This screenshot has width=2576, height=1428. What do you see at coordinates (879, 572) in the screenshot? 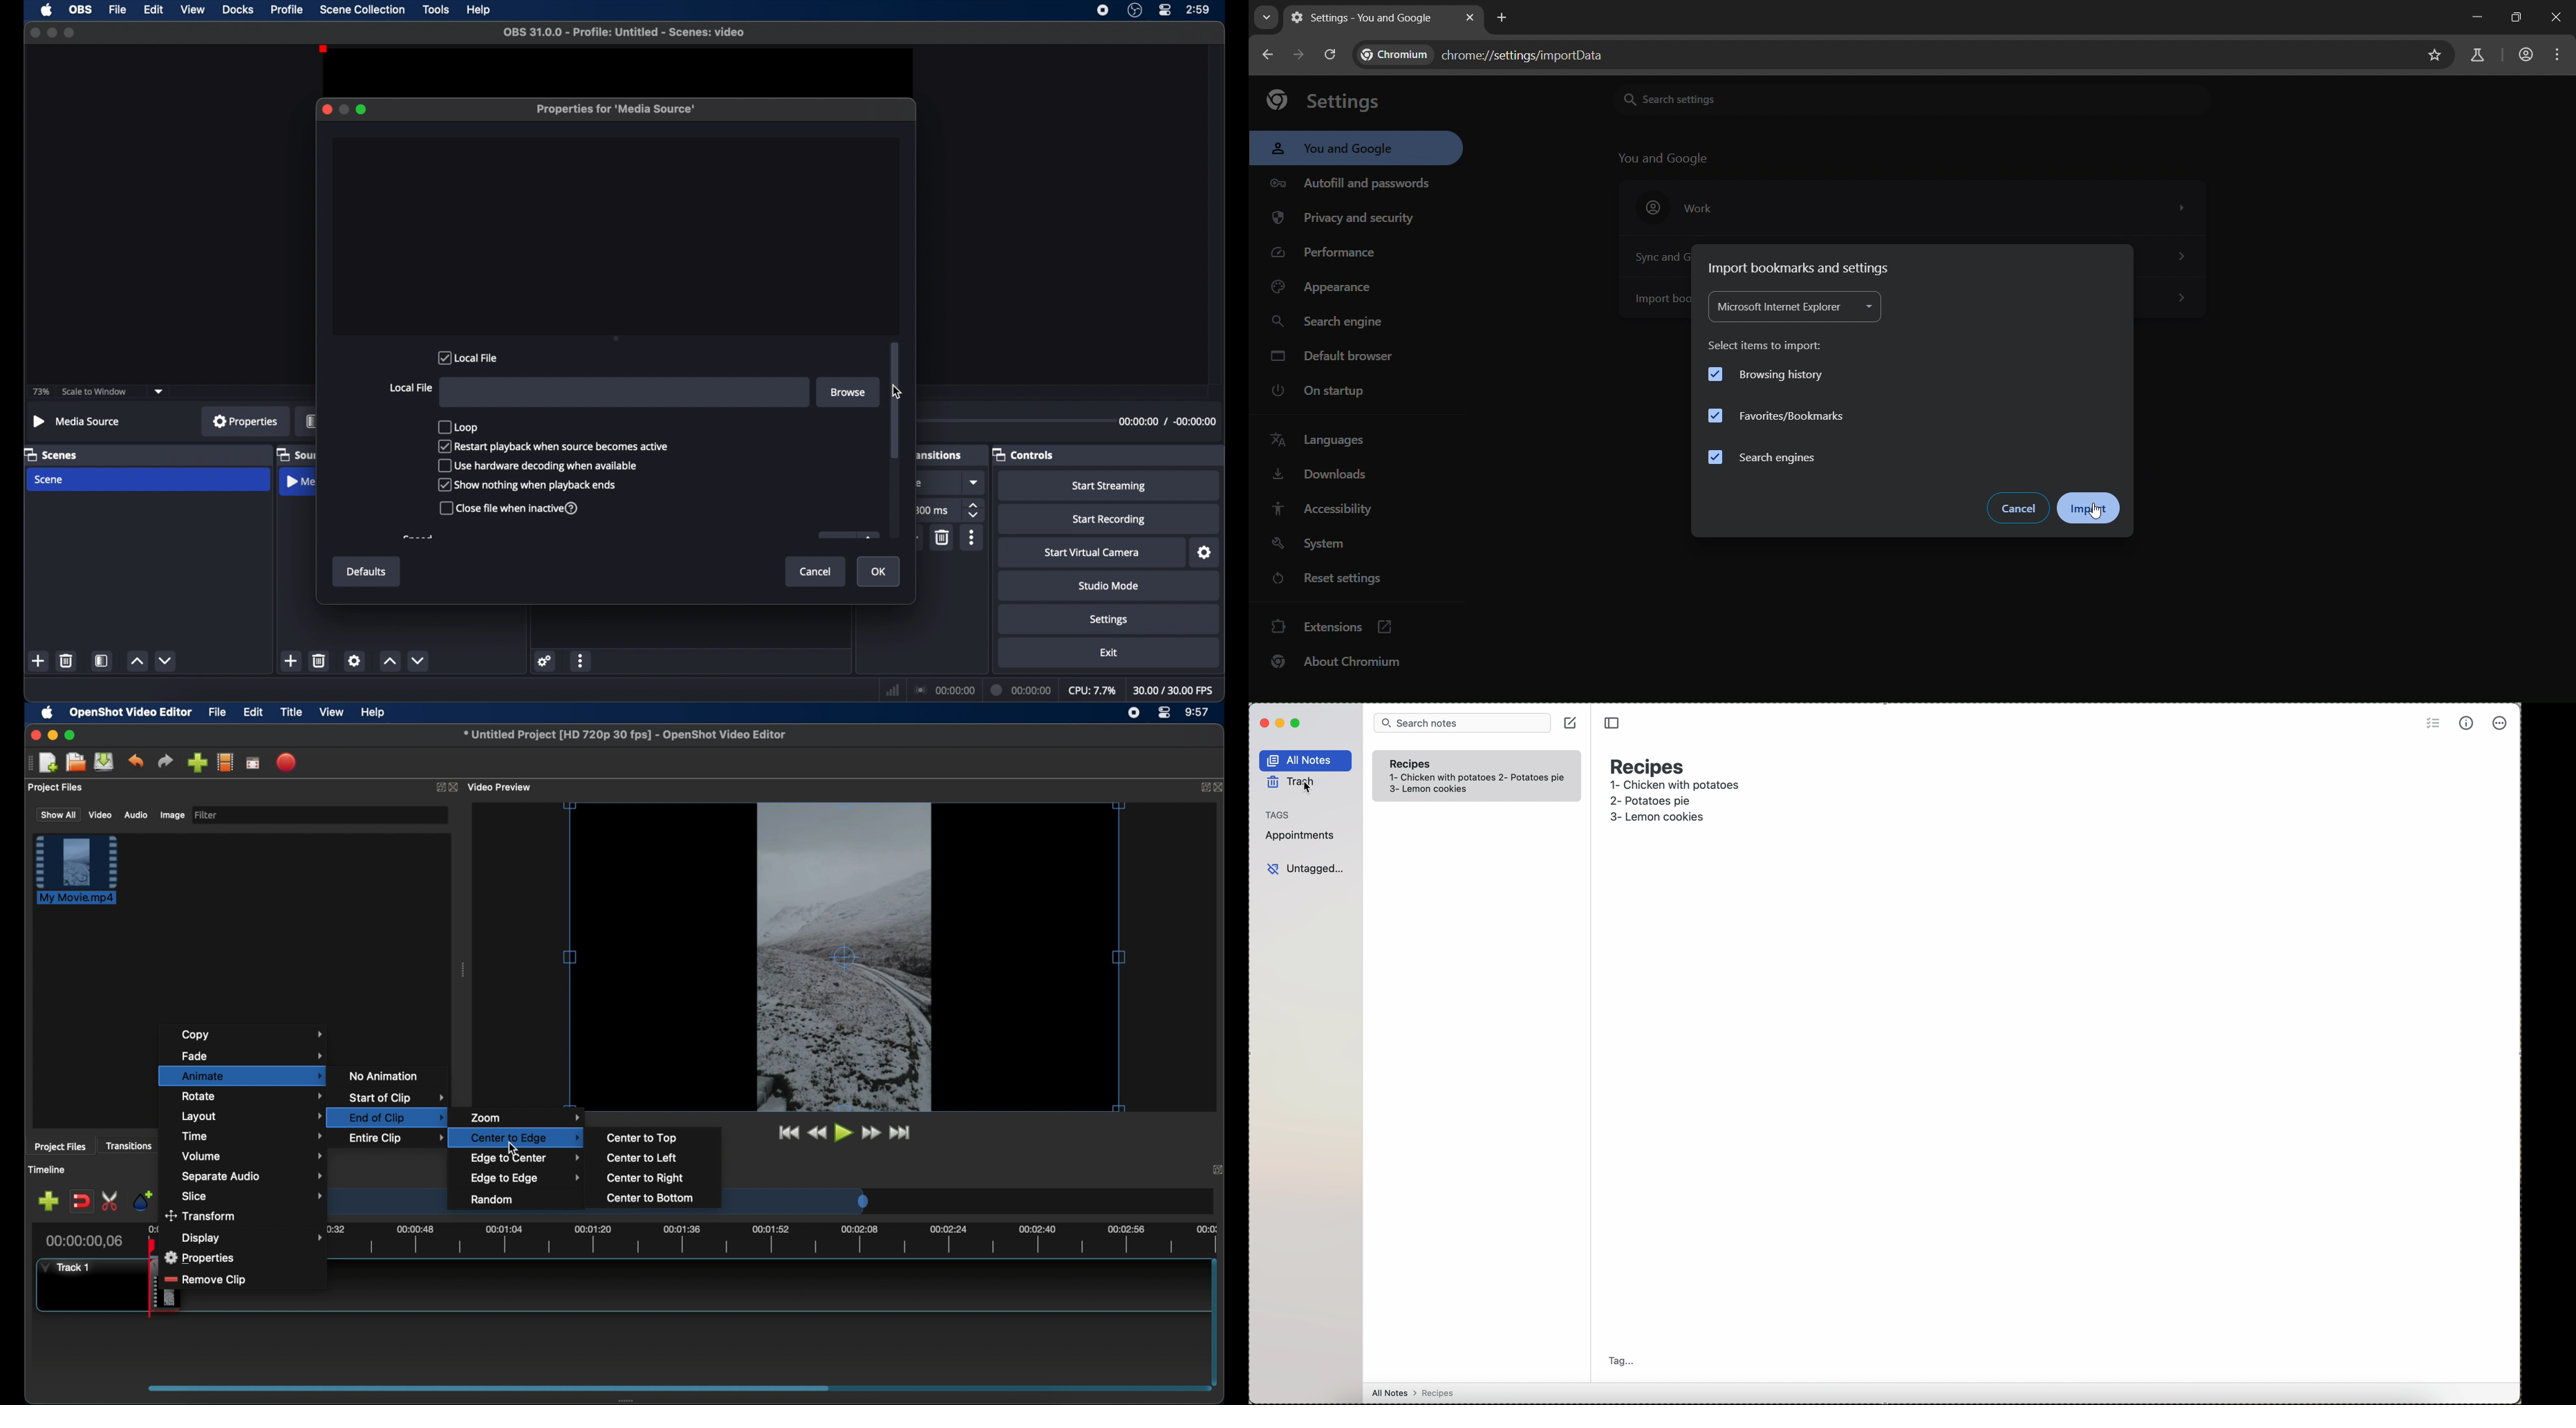
I see `ok` at bounding box center [879, 572].